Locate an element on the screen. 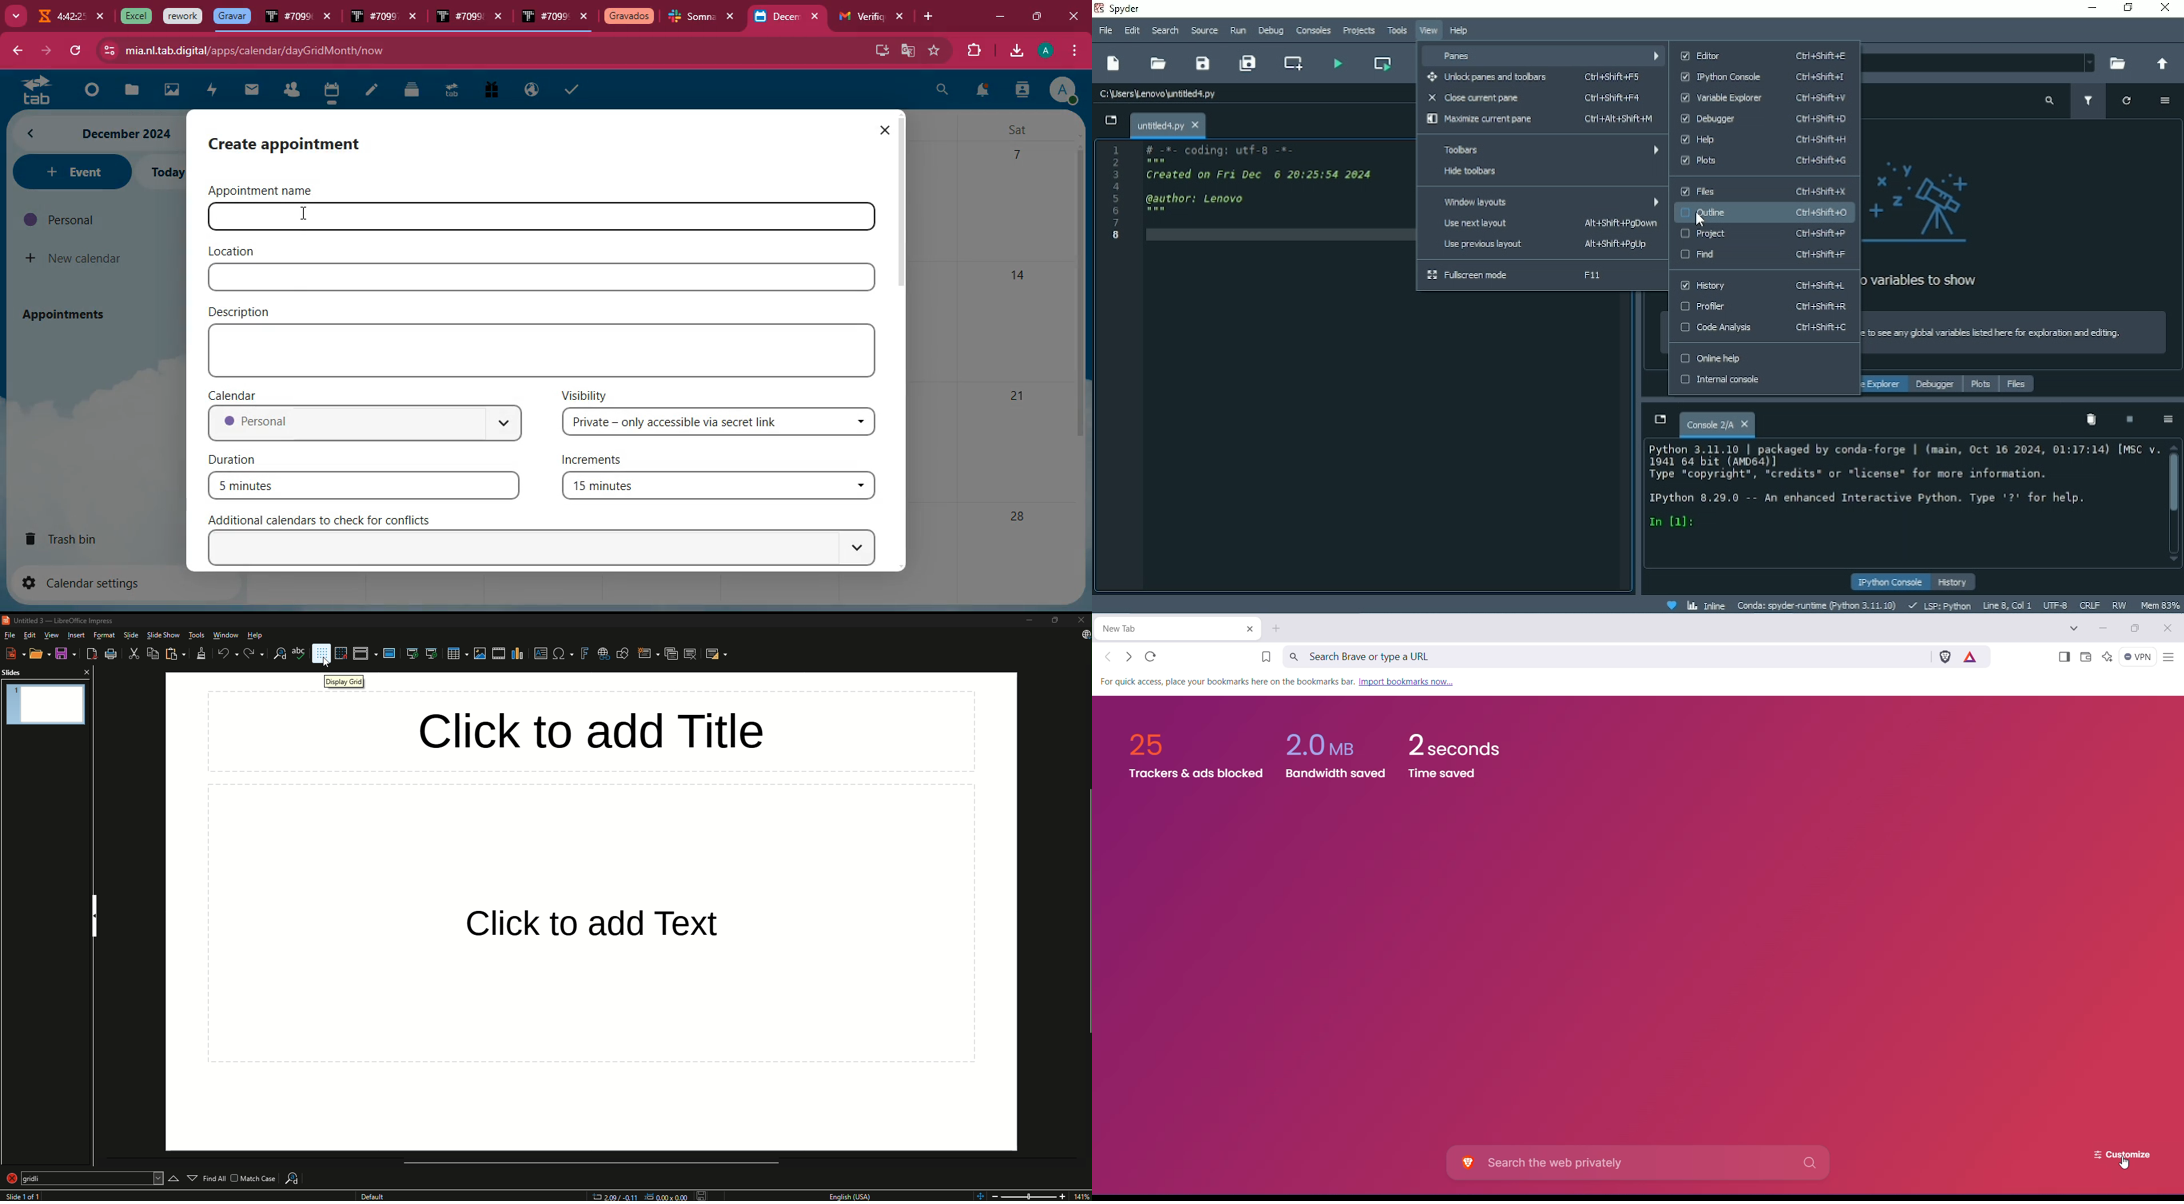 This screenshot has width=2184, height=1204. Created on date and time is located at coordinates (1268, 173).